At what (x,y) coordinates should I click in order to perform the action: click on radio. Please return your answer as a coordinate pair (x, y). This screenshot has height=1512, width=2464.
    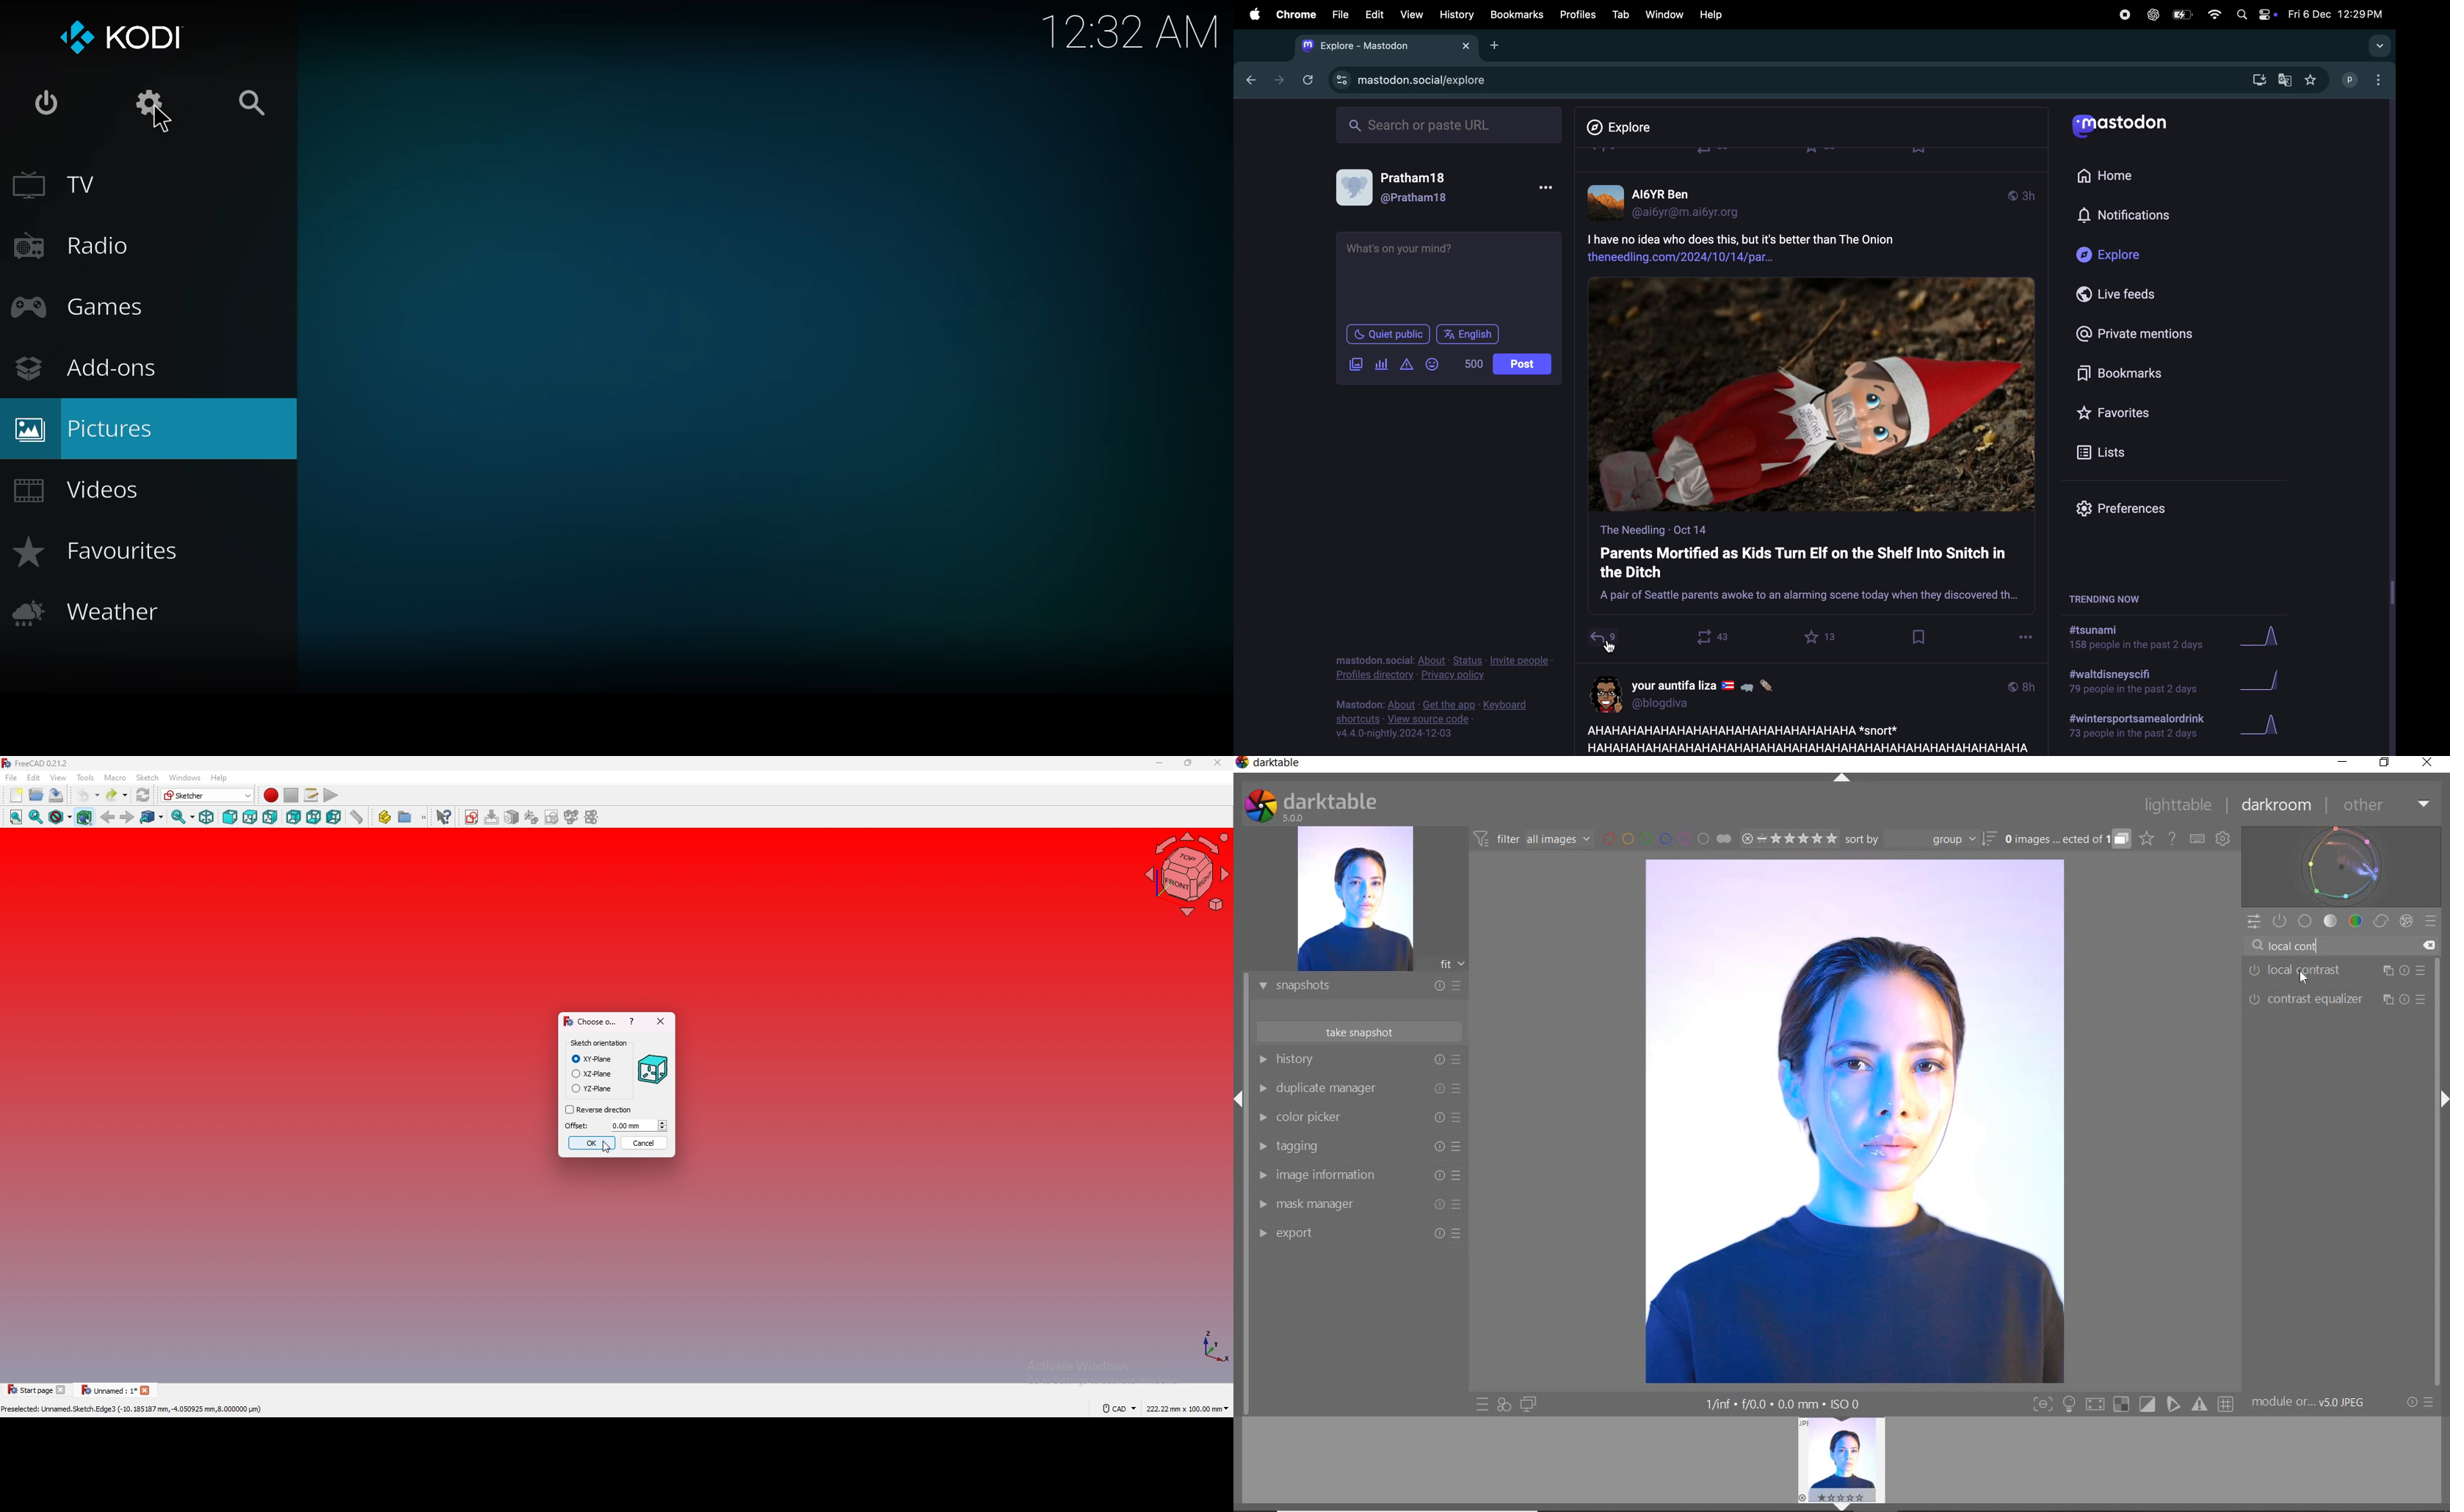
    Looking at the image, I should click on (77, 246).